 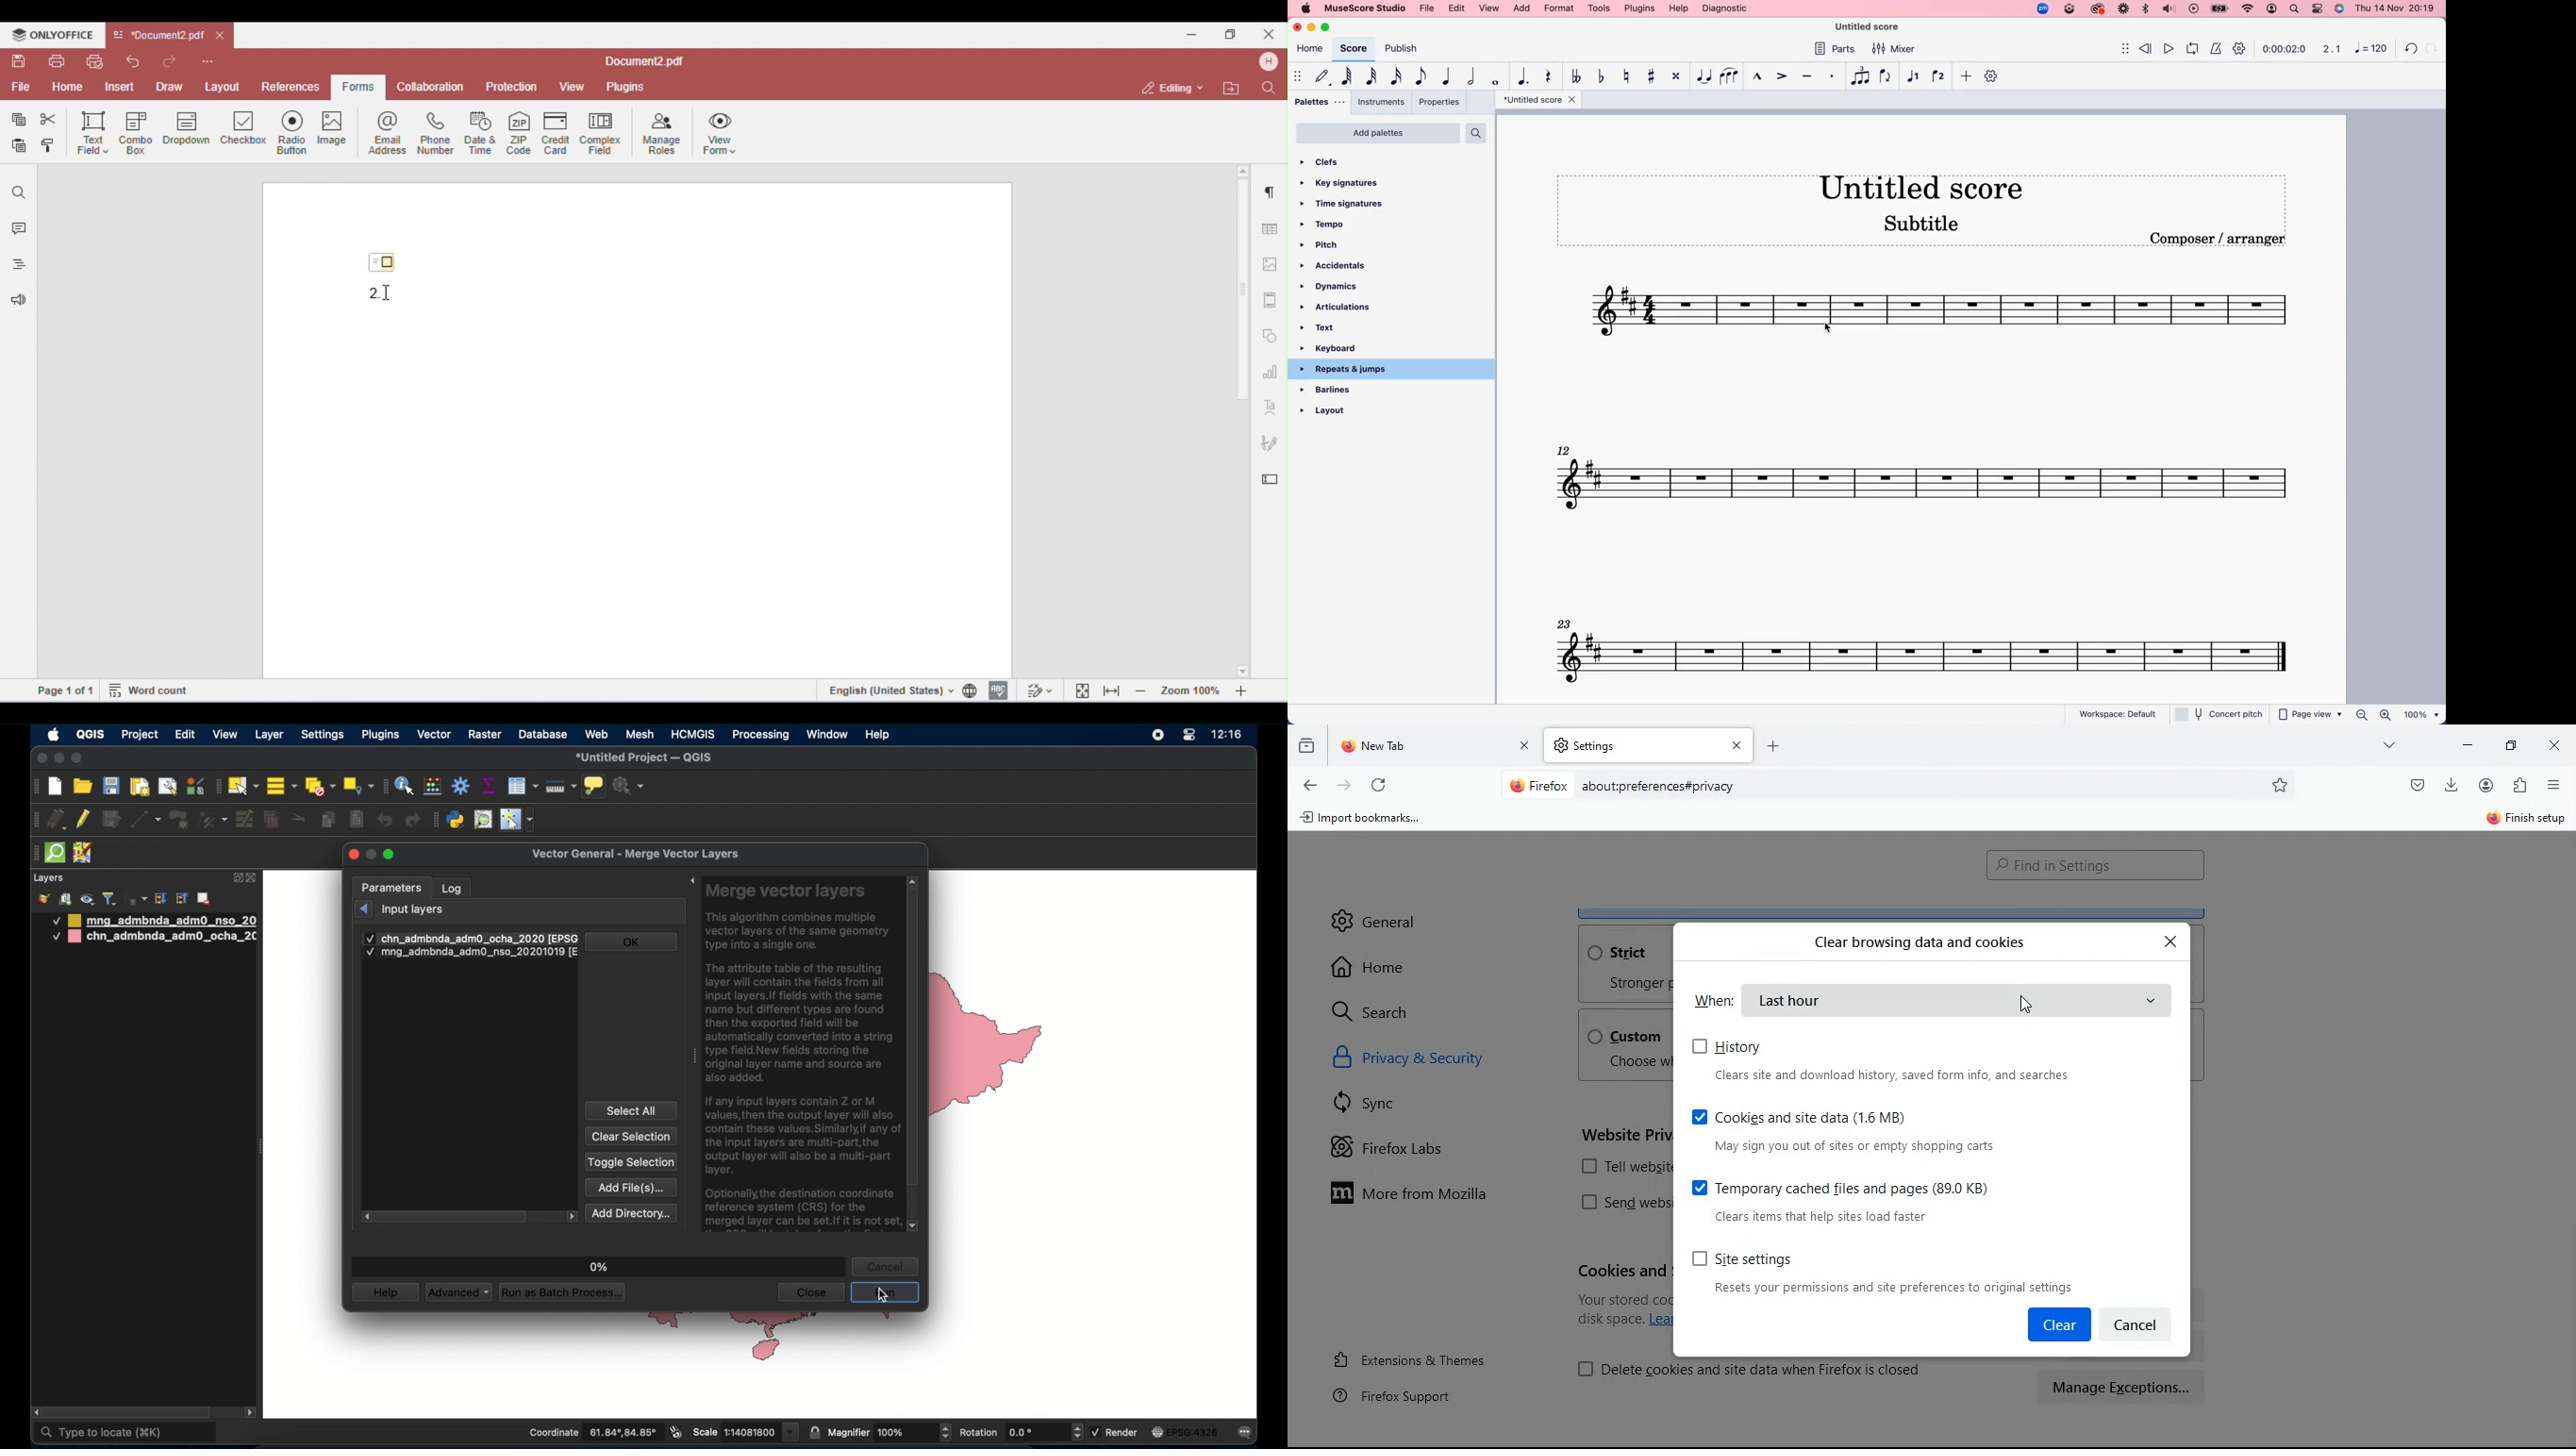 I want to click on help, so click(x=878, y=734).